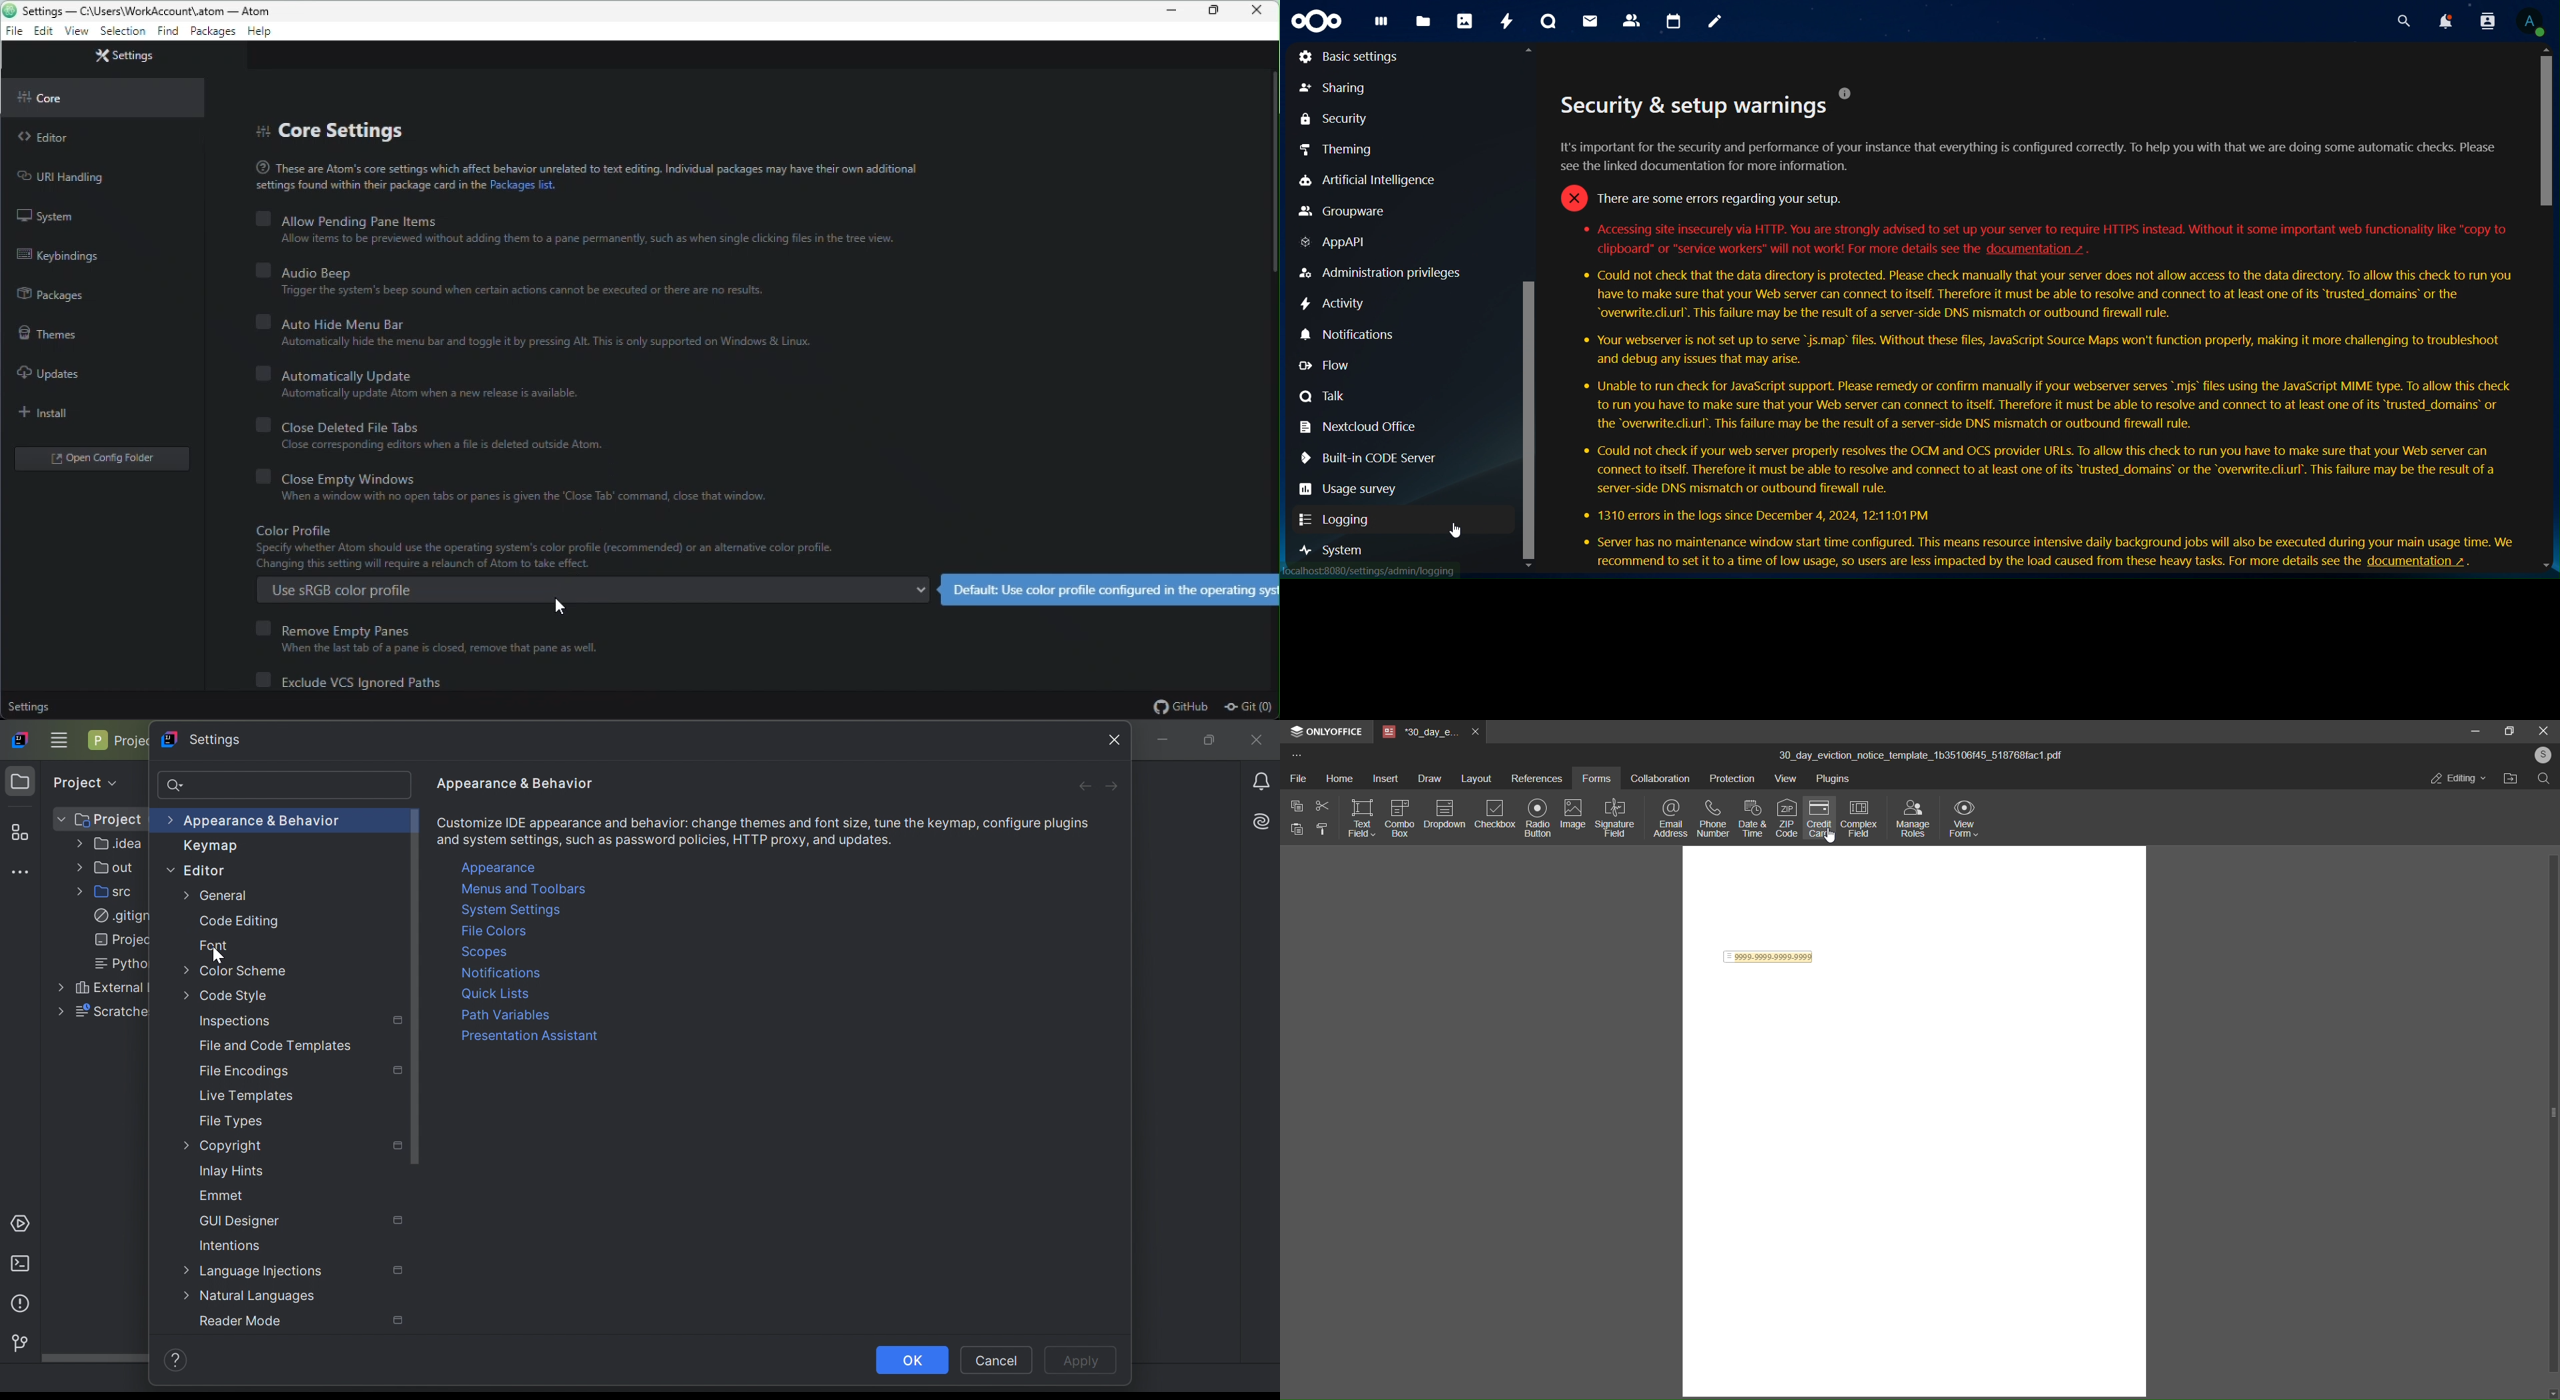  What do you see at coordinates (1827, 839) in the screenshot?
I see `Cursor` at bounding box center [1827, 839].